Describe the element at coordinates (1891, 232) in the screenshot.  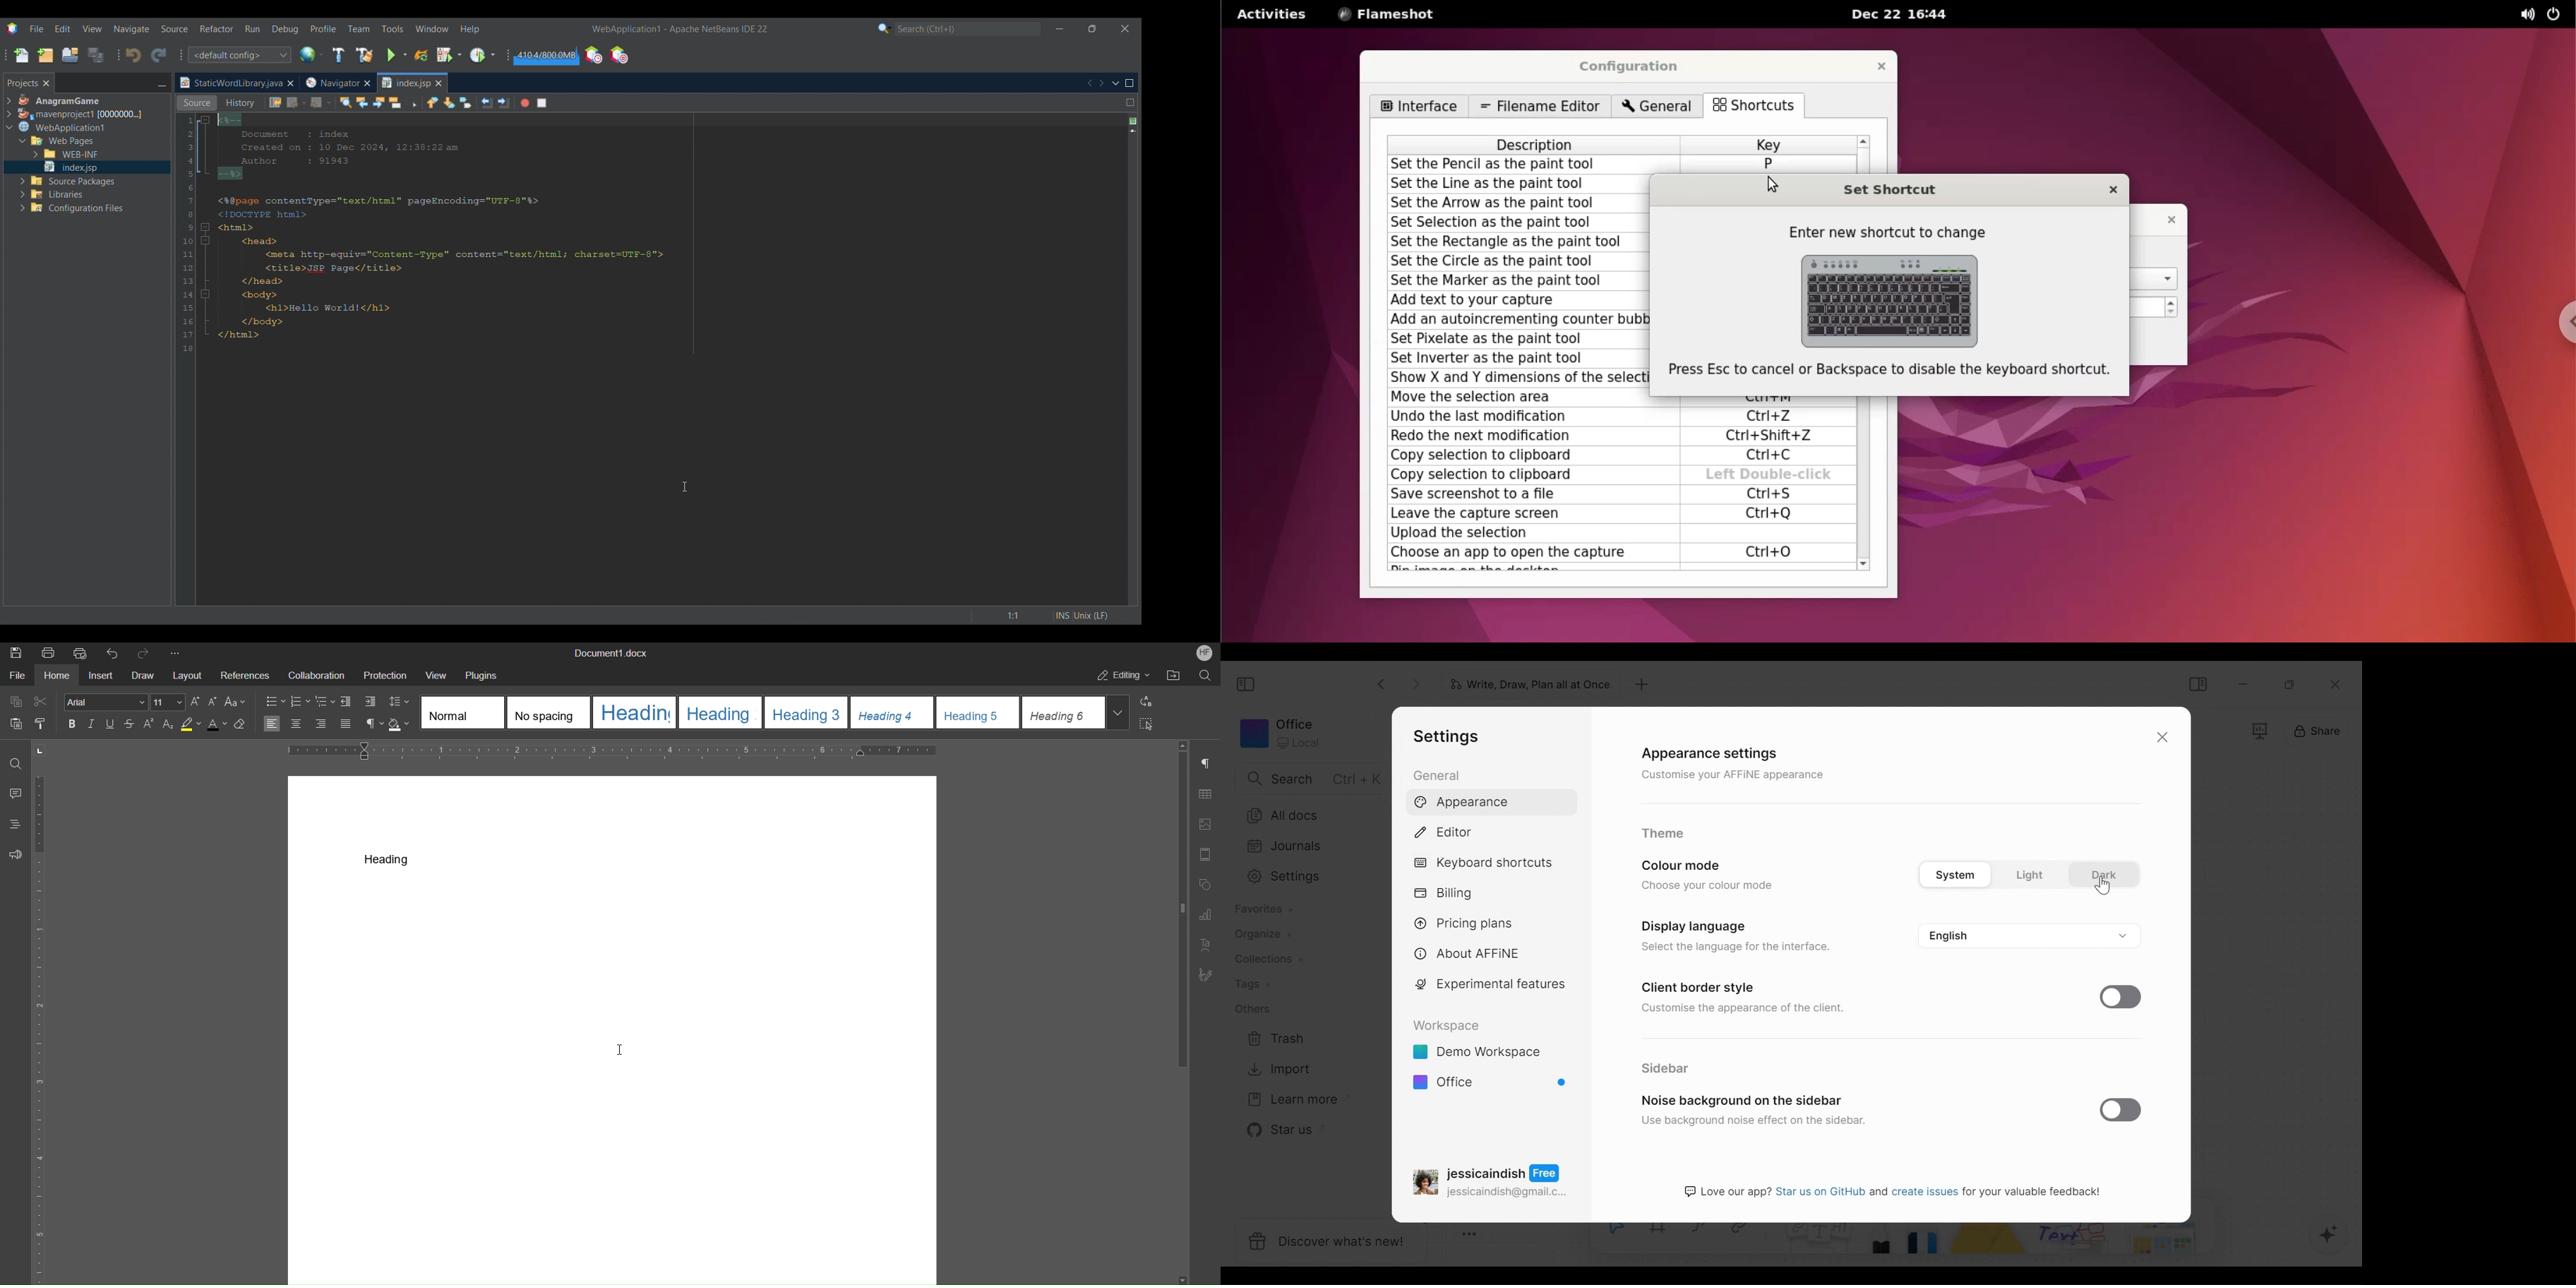
I see `enter new shortcut to change` at that location.